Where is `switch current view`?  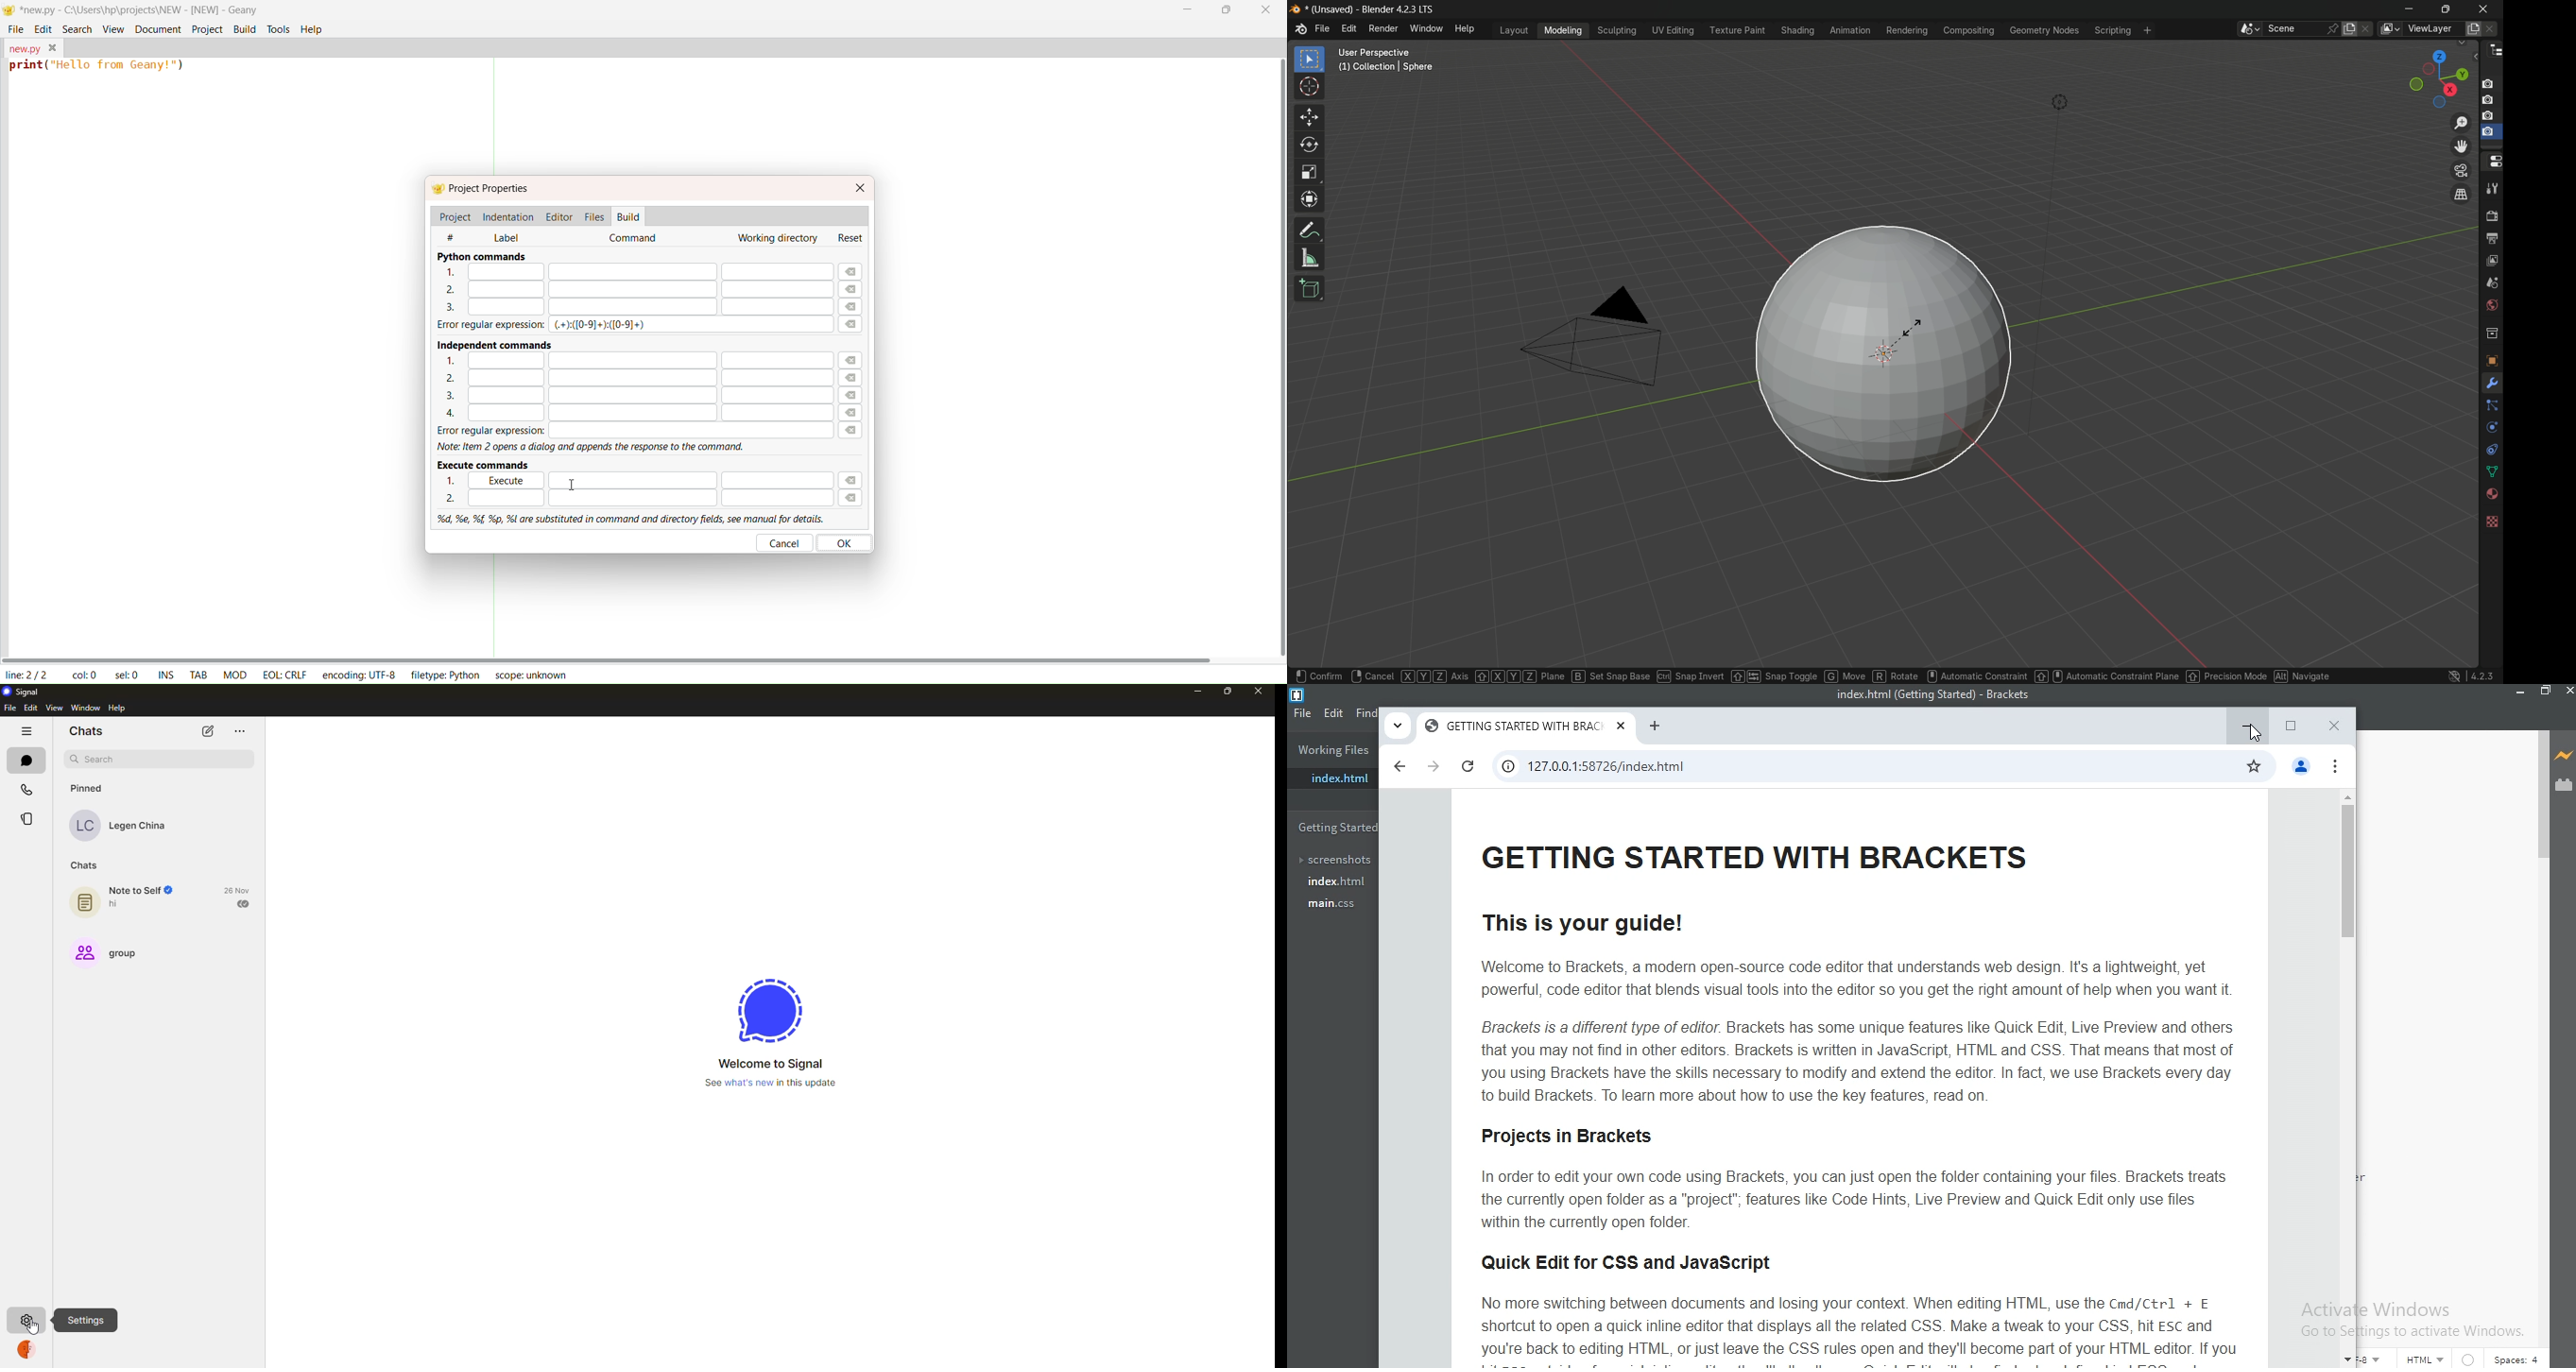 switch current view is located at coordinates (2463, 195).